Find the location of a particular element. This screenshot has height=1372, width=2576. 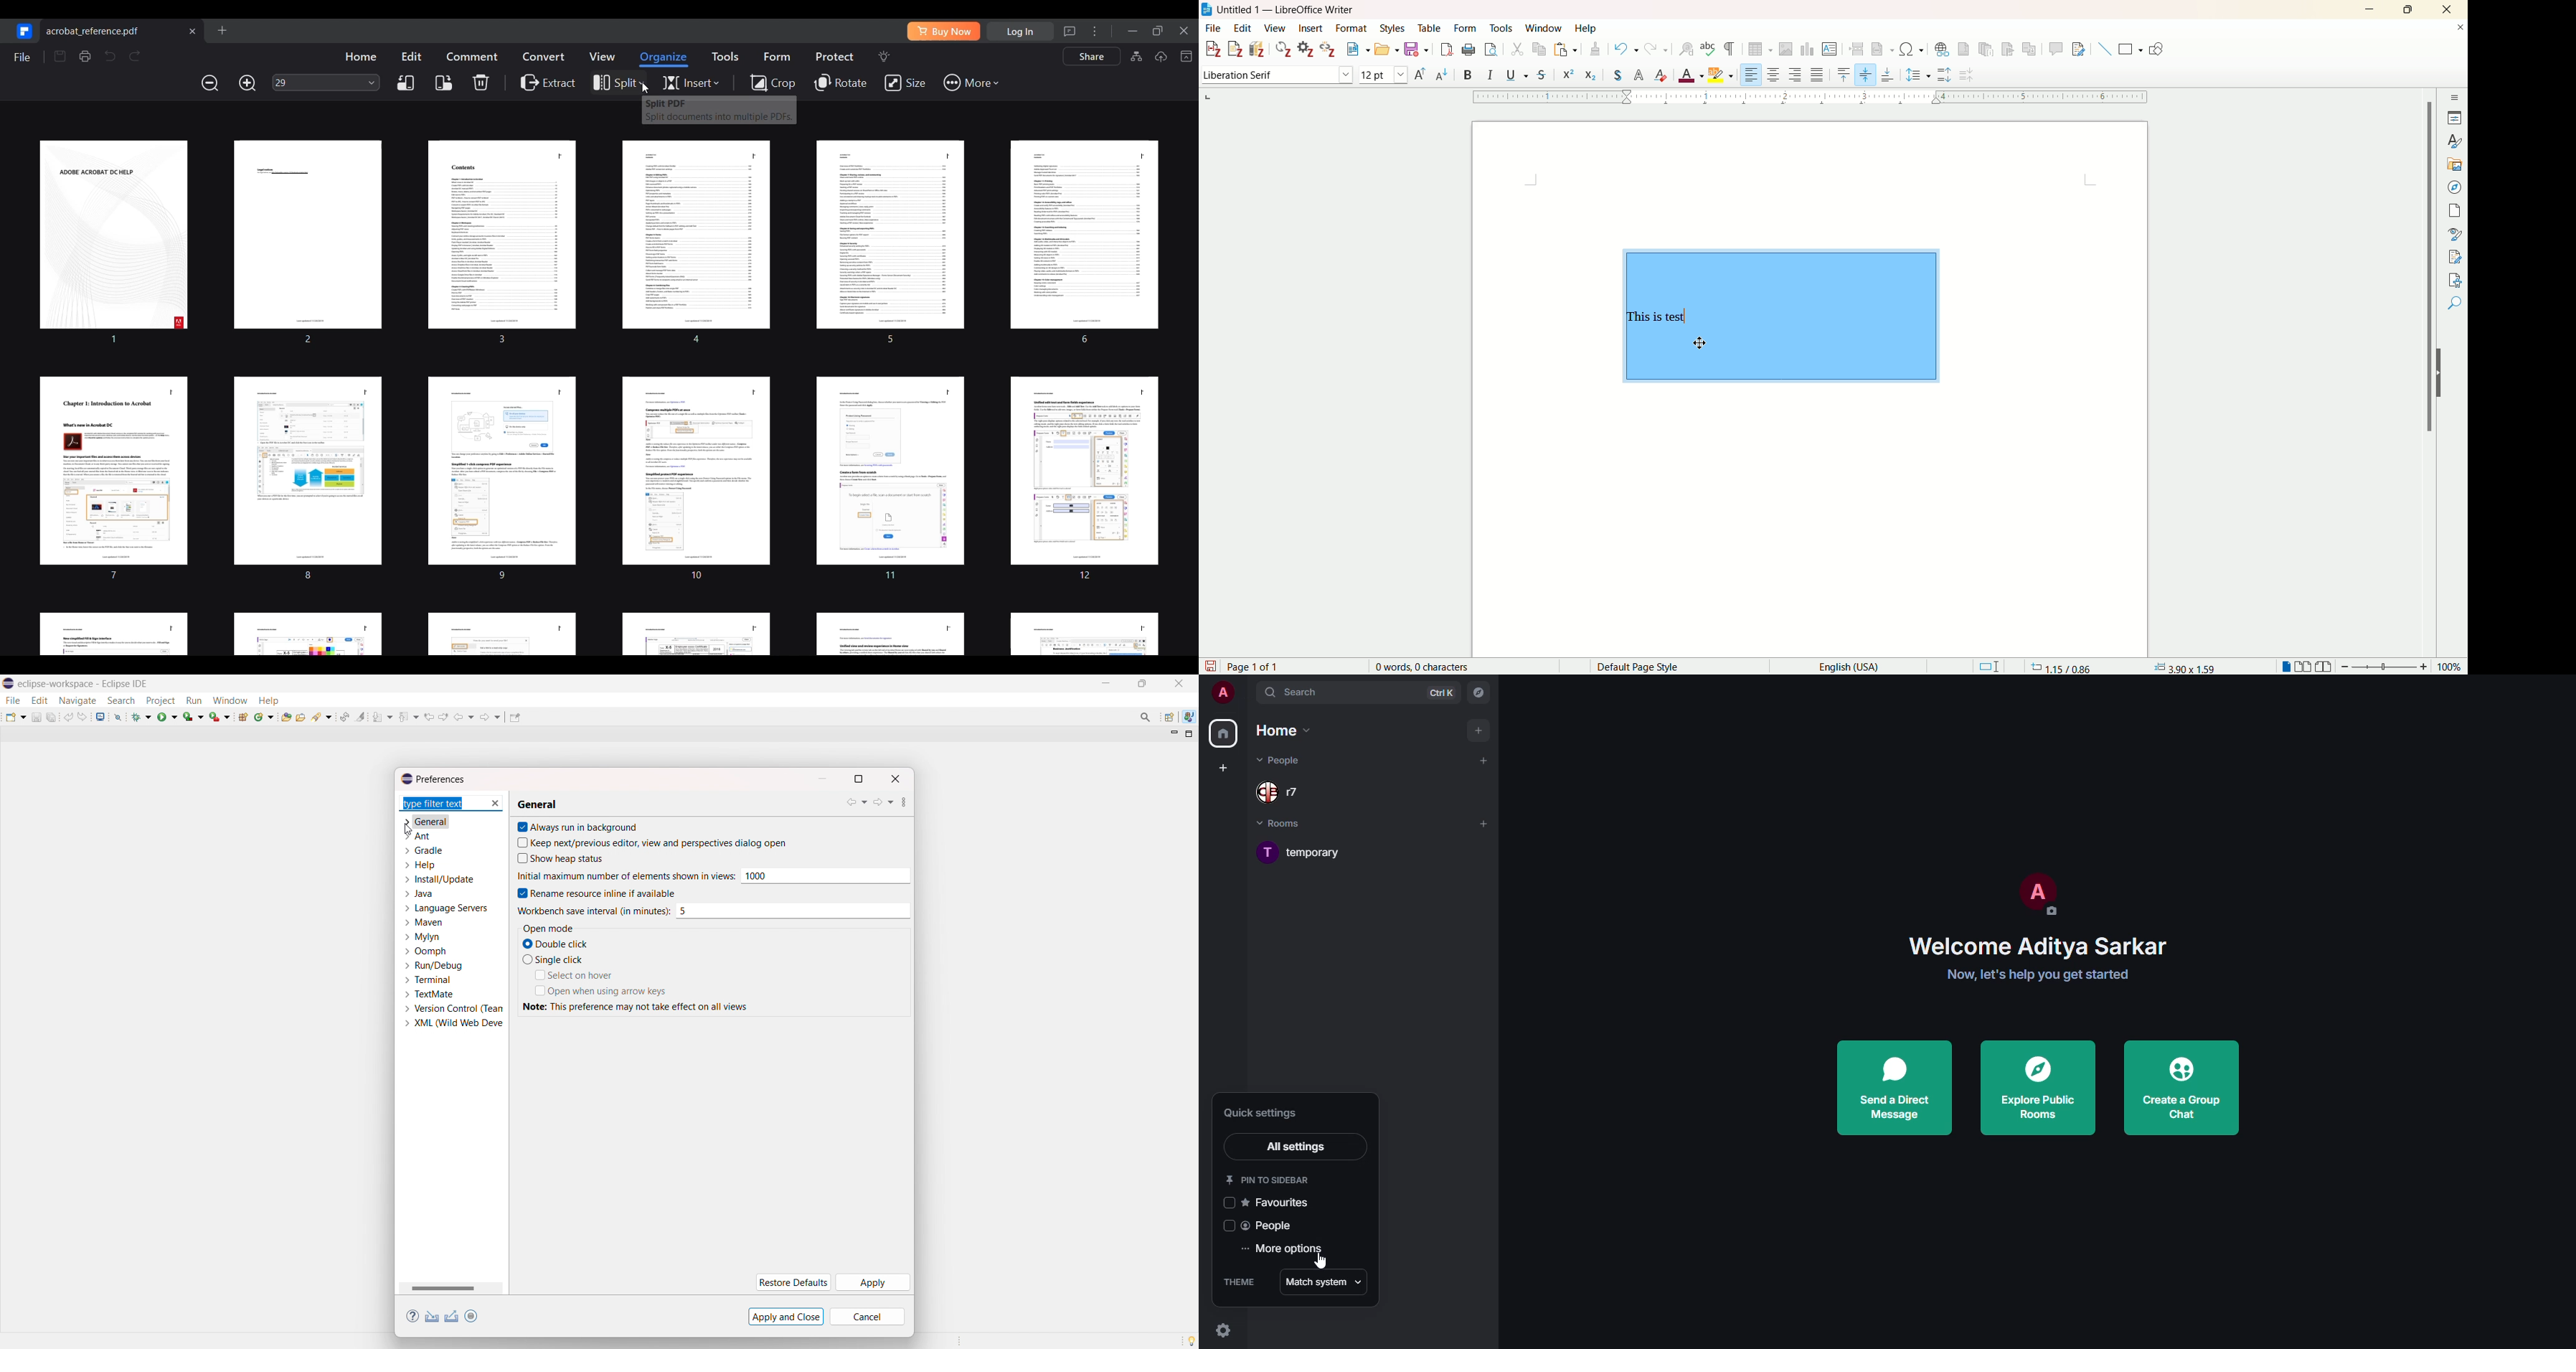

insert caption is located at coordinates (2120, 75).